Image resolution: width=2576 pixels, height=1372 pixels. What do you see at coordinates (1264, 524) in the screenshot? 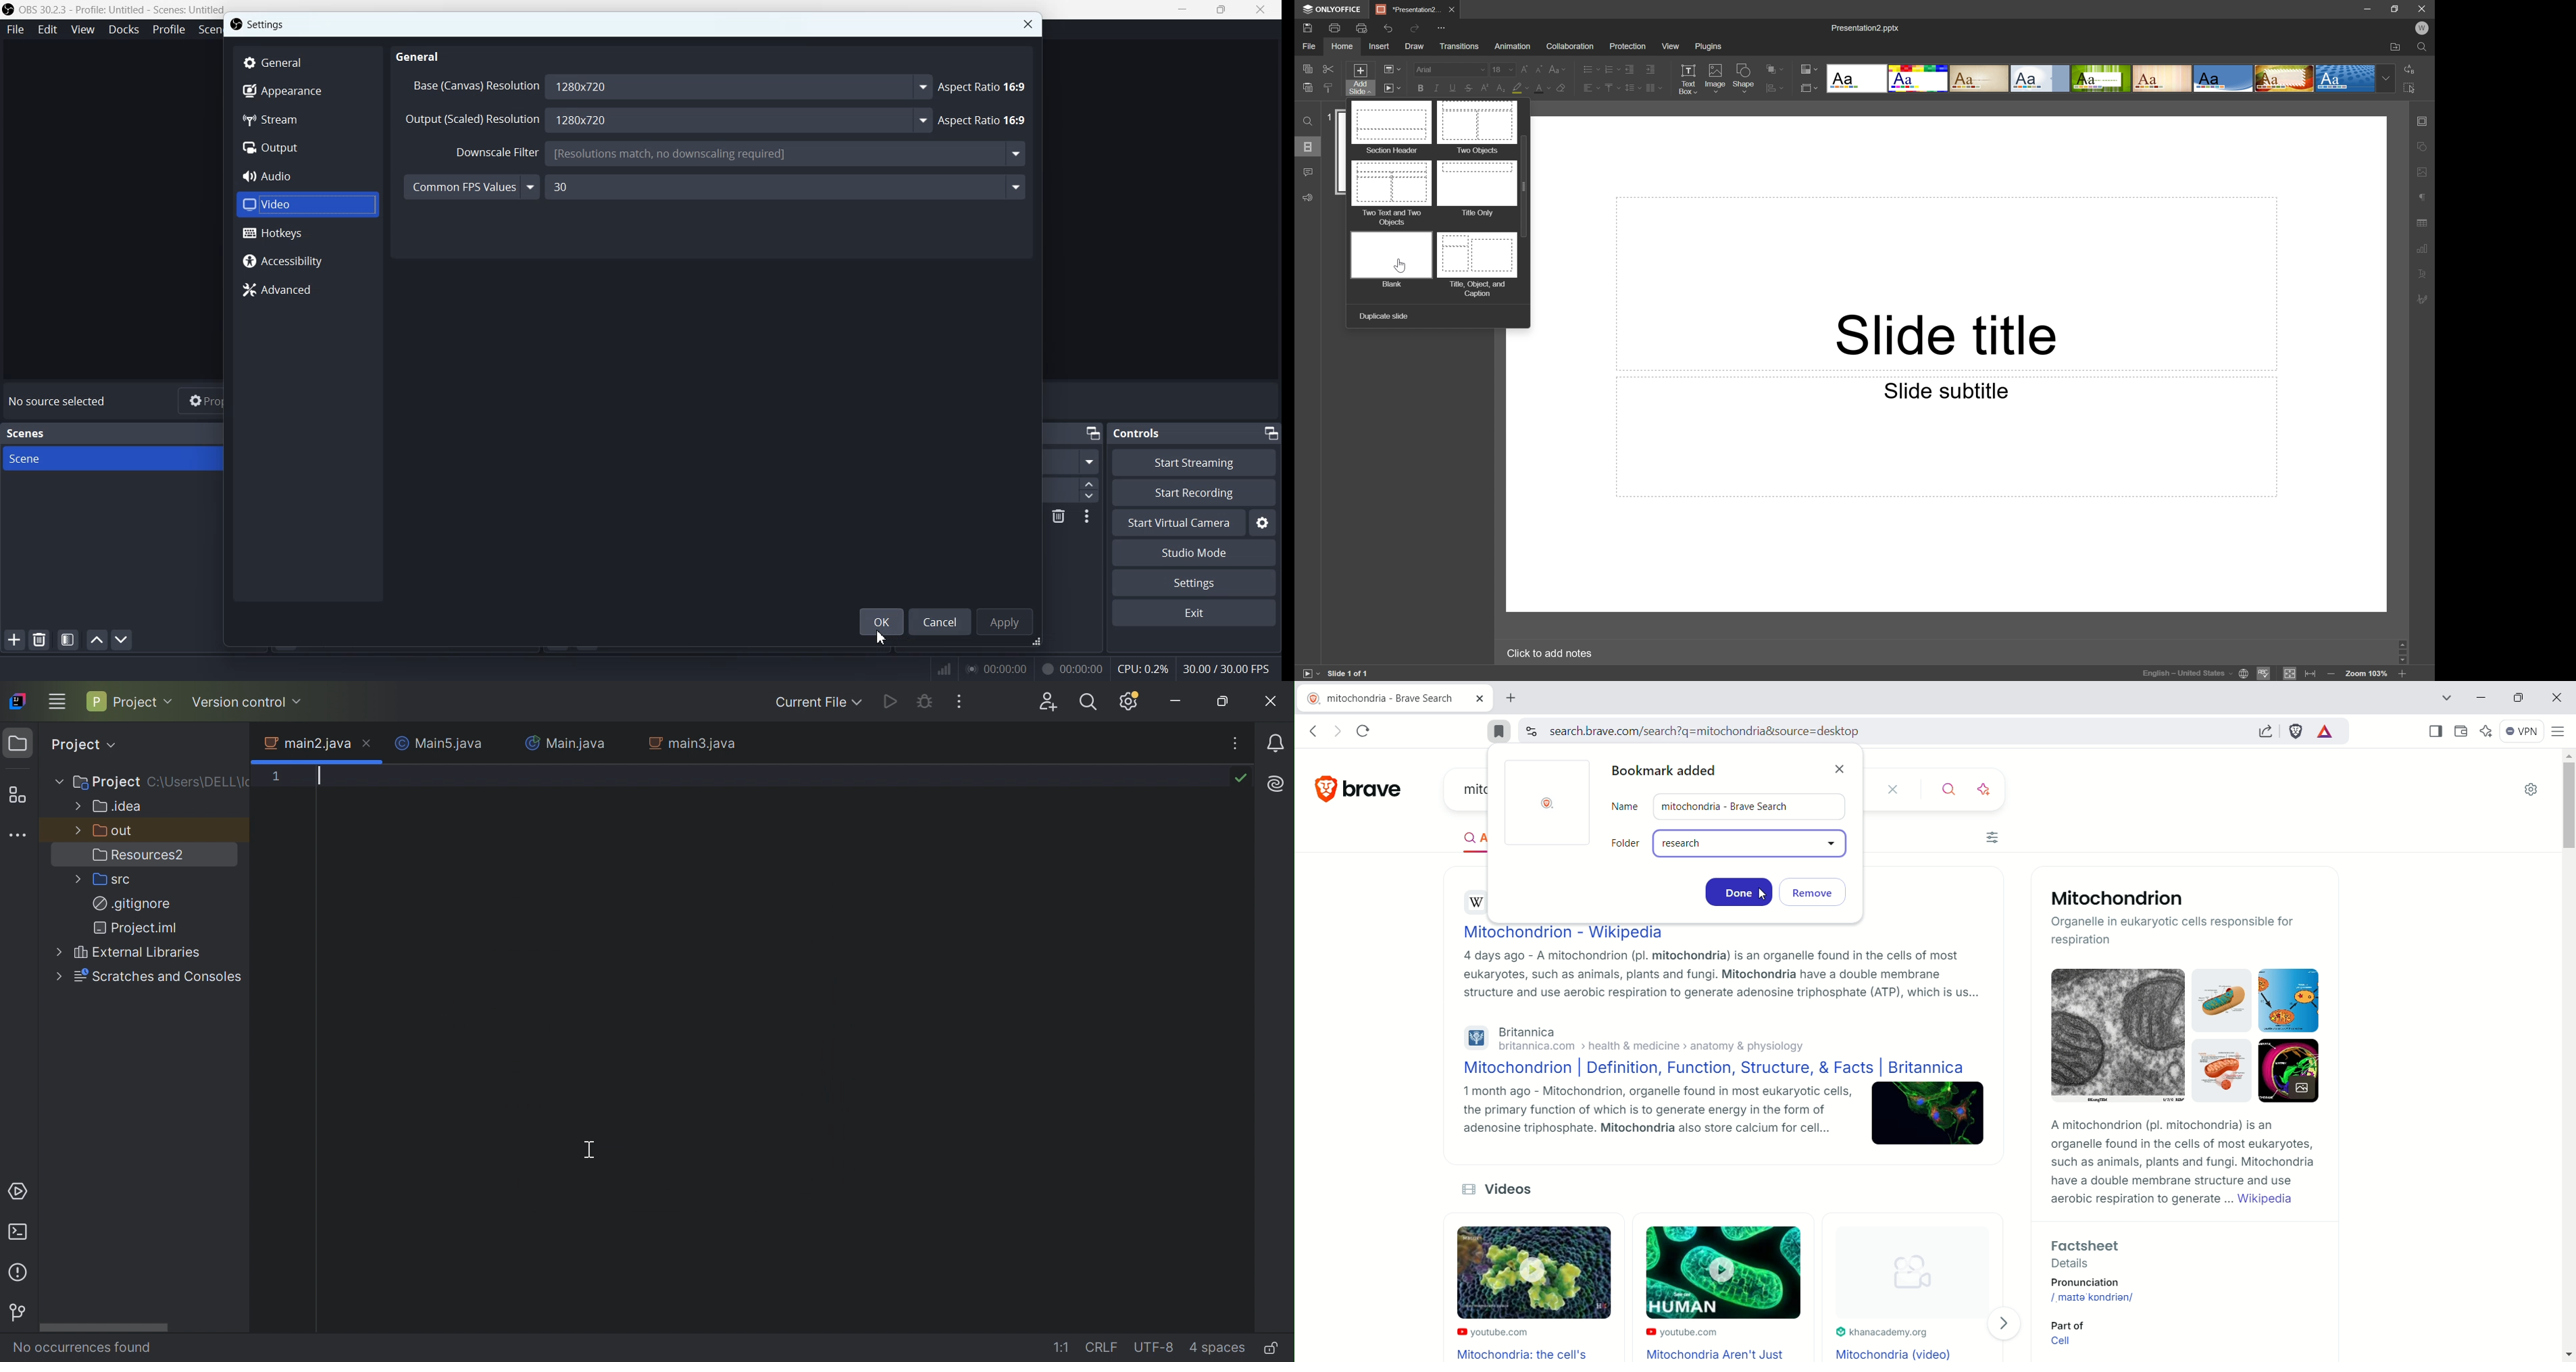
I see `Settings` at bounding box center [1264, 524].